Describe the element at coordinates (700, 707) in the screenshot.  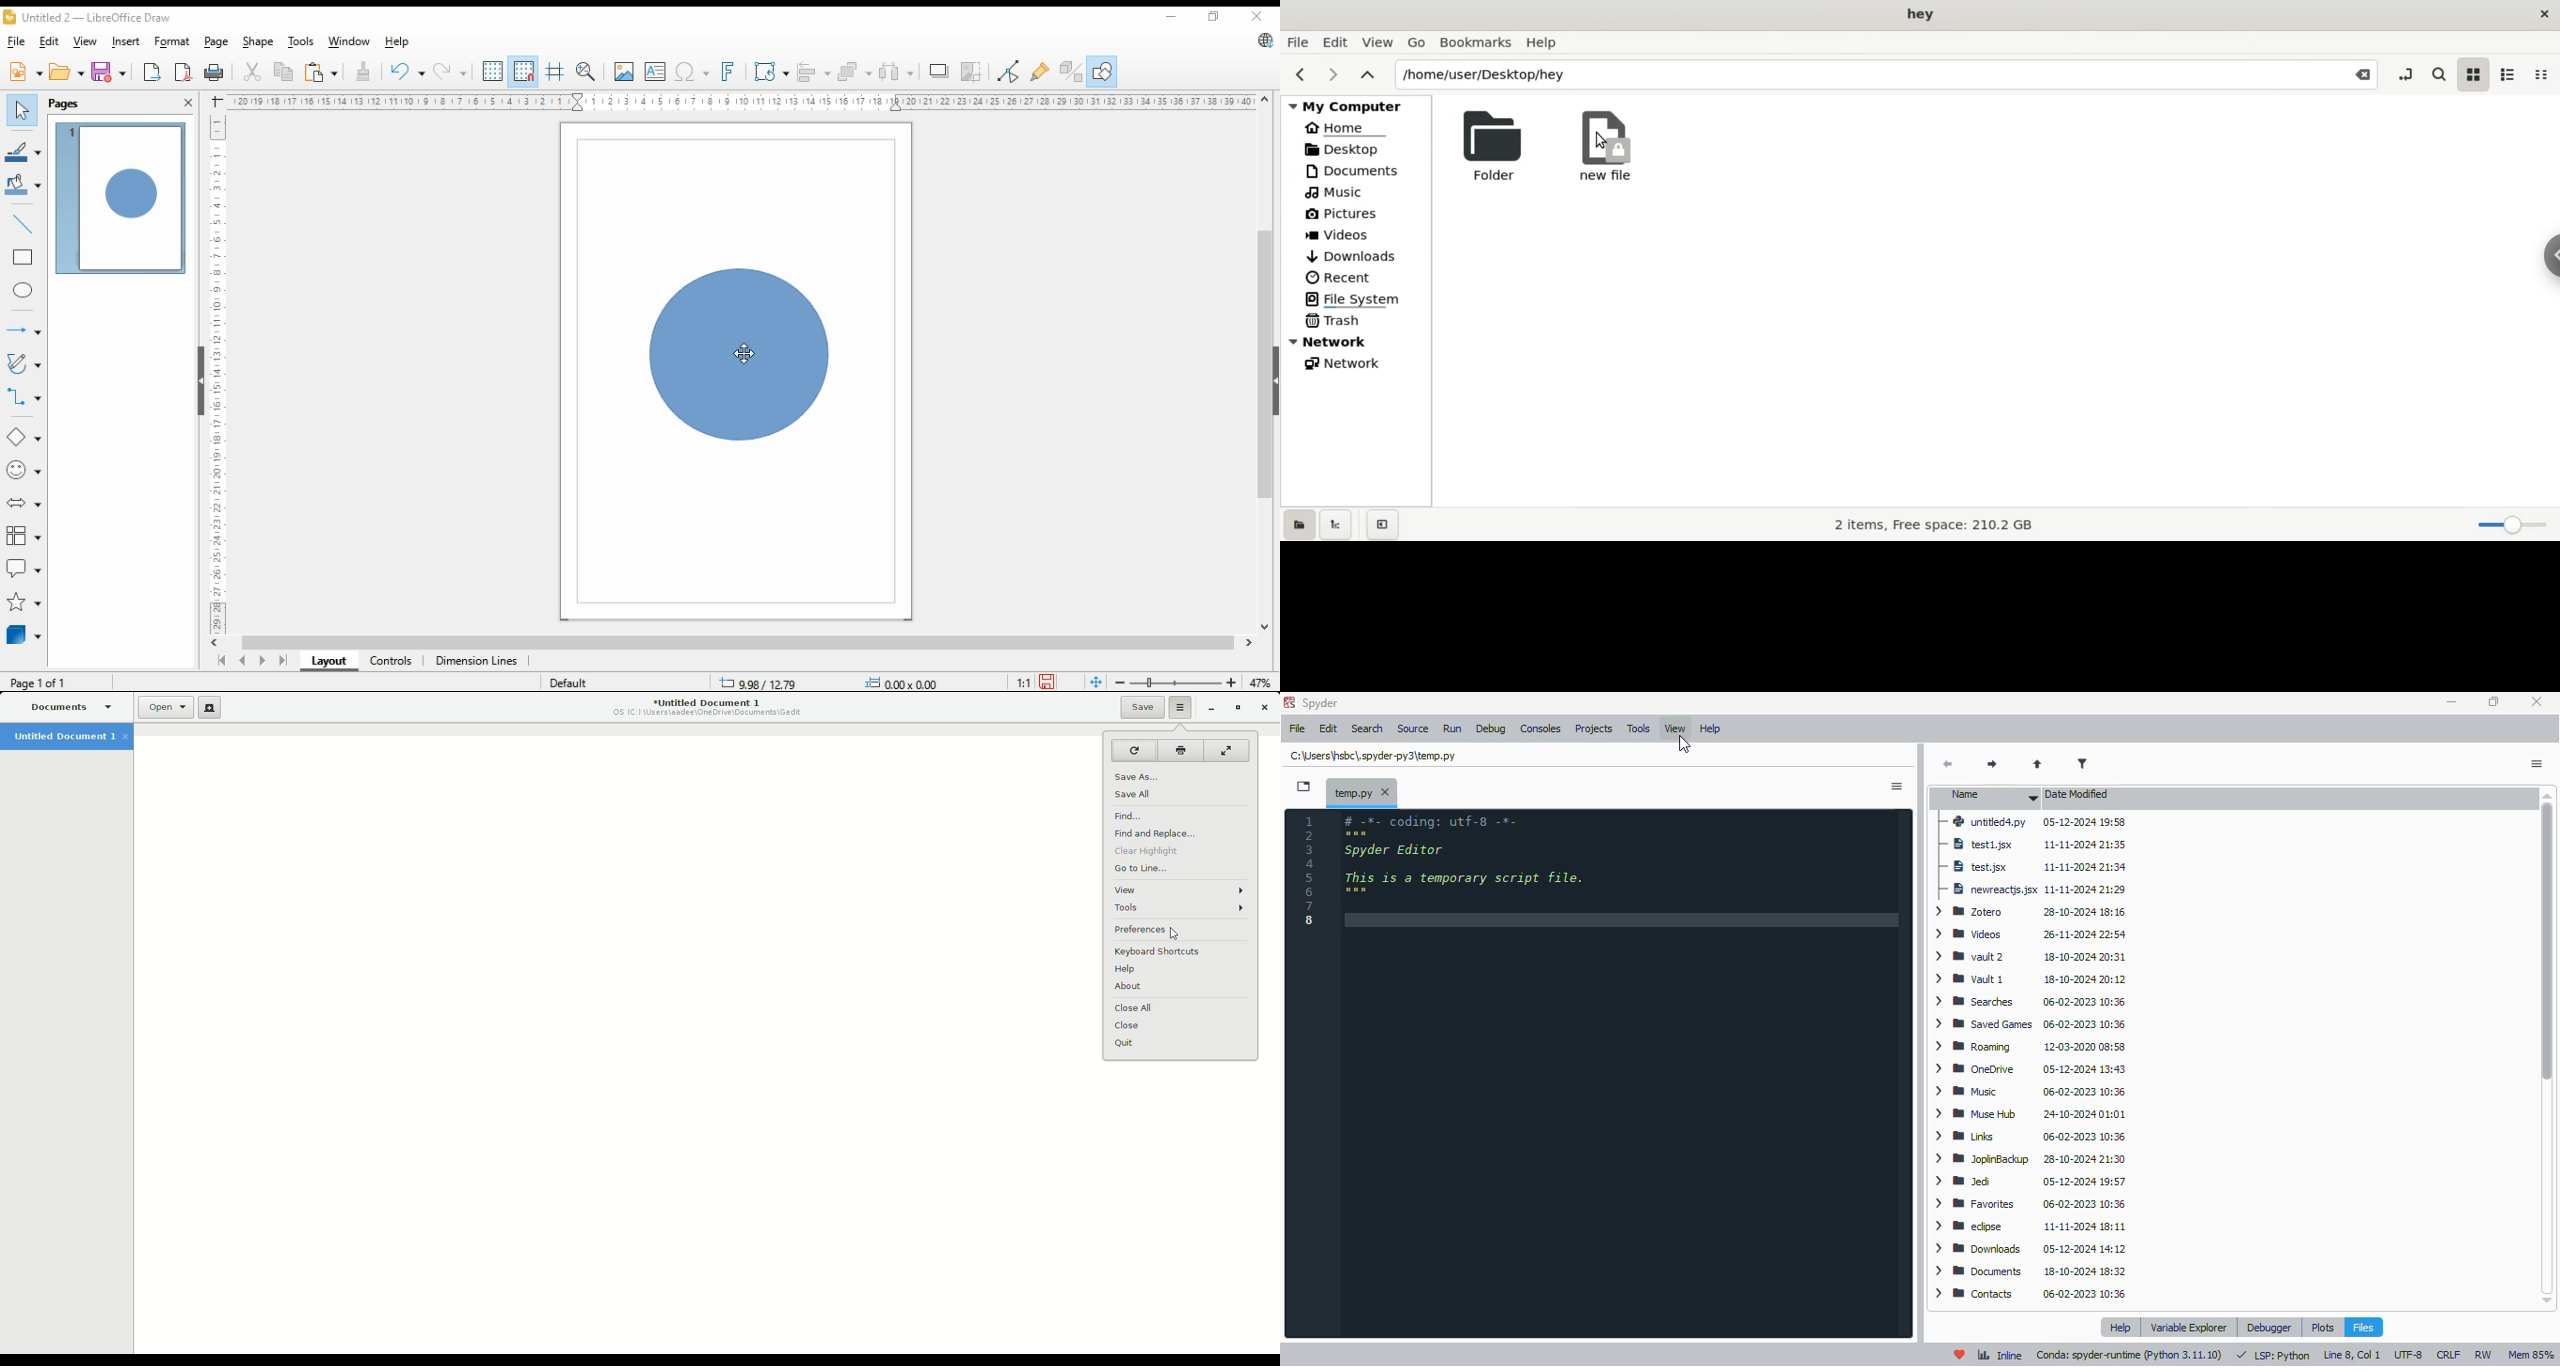
I see `Untitled Document` at that location.